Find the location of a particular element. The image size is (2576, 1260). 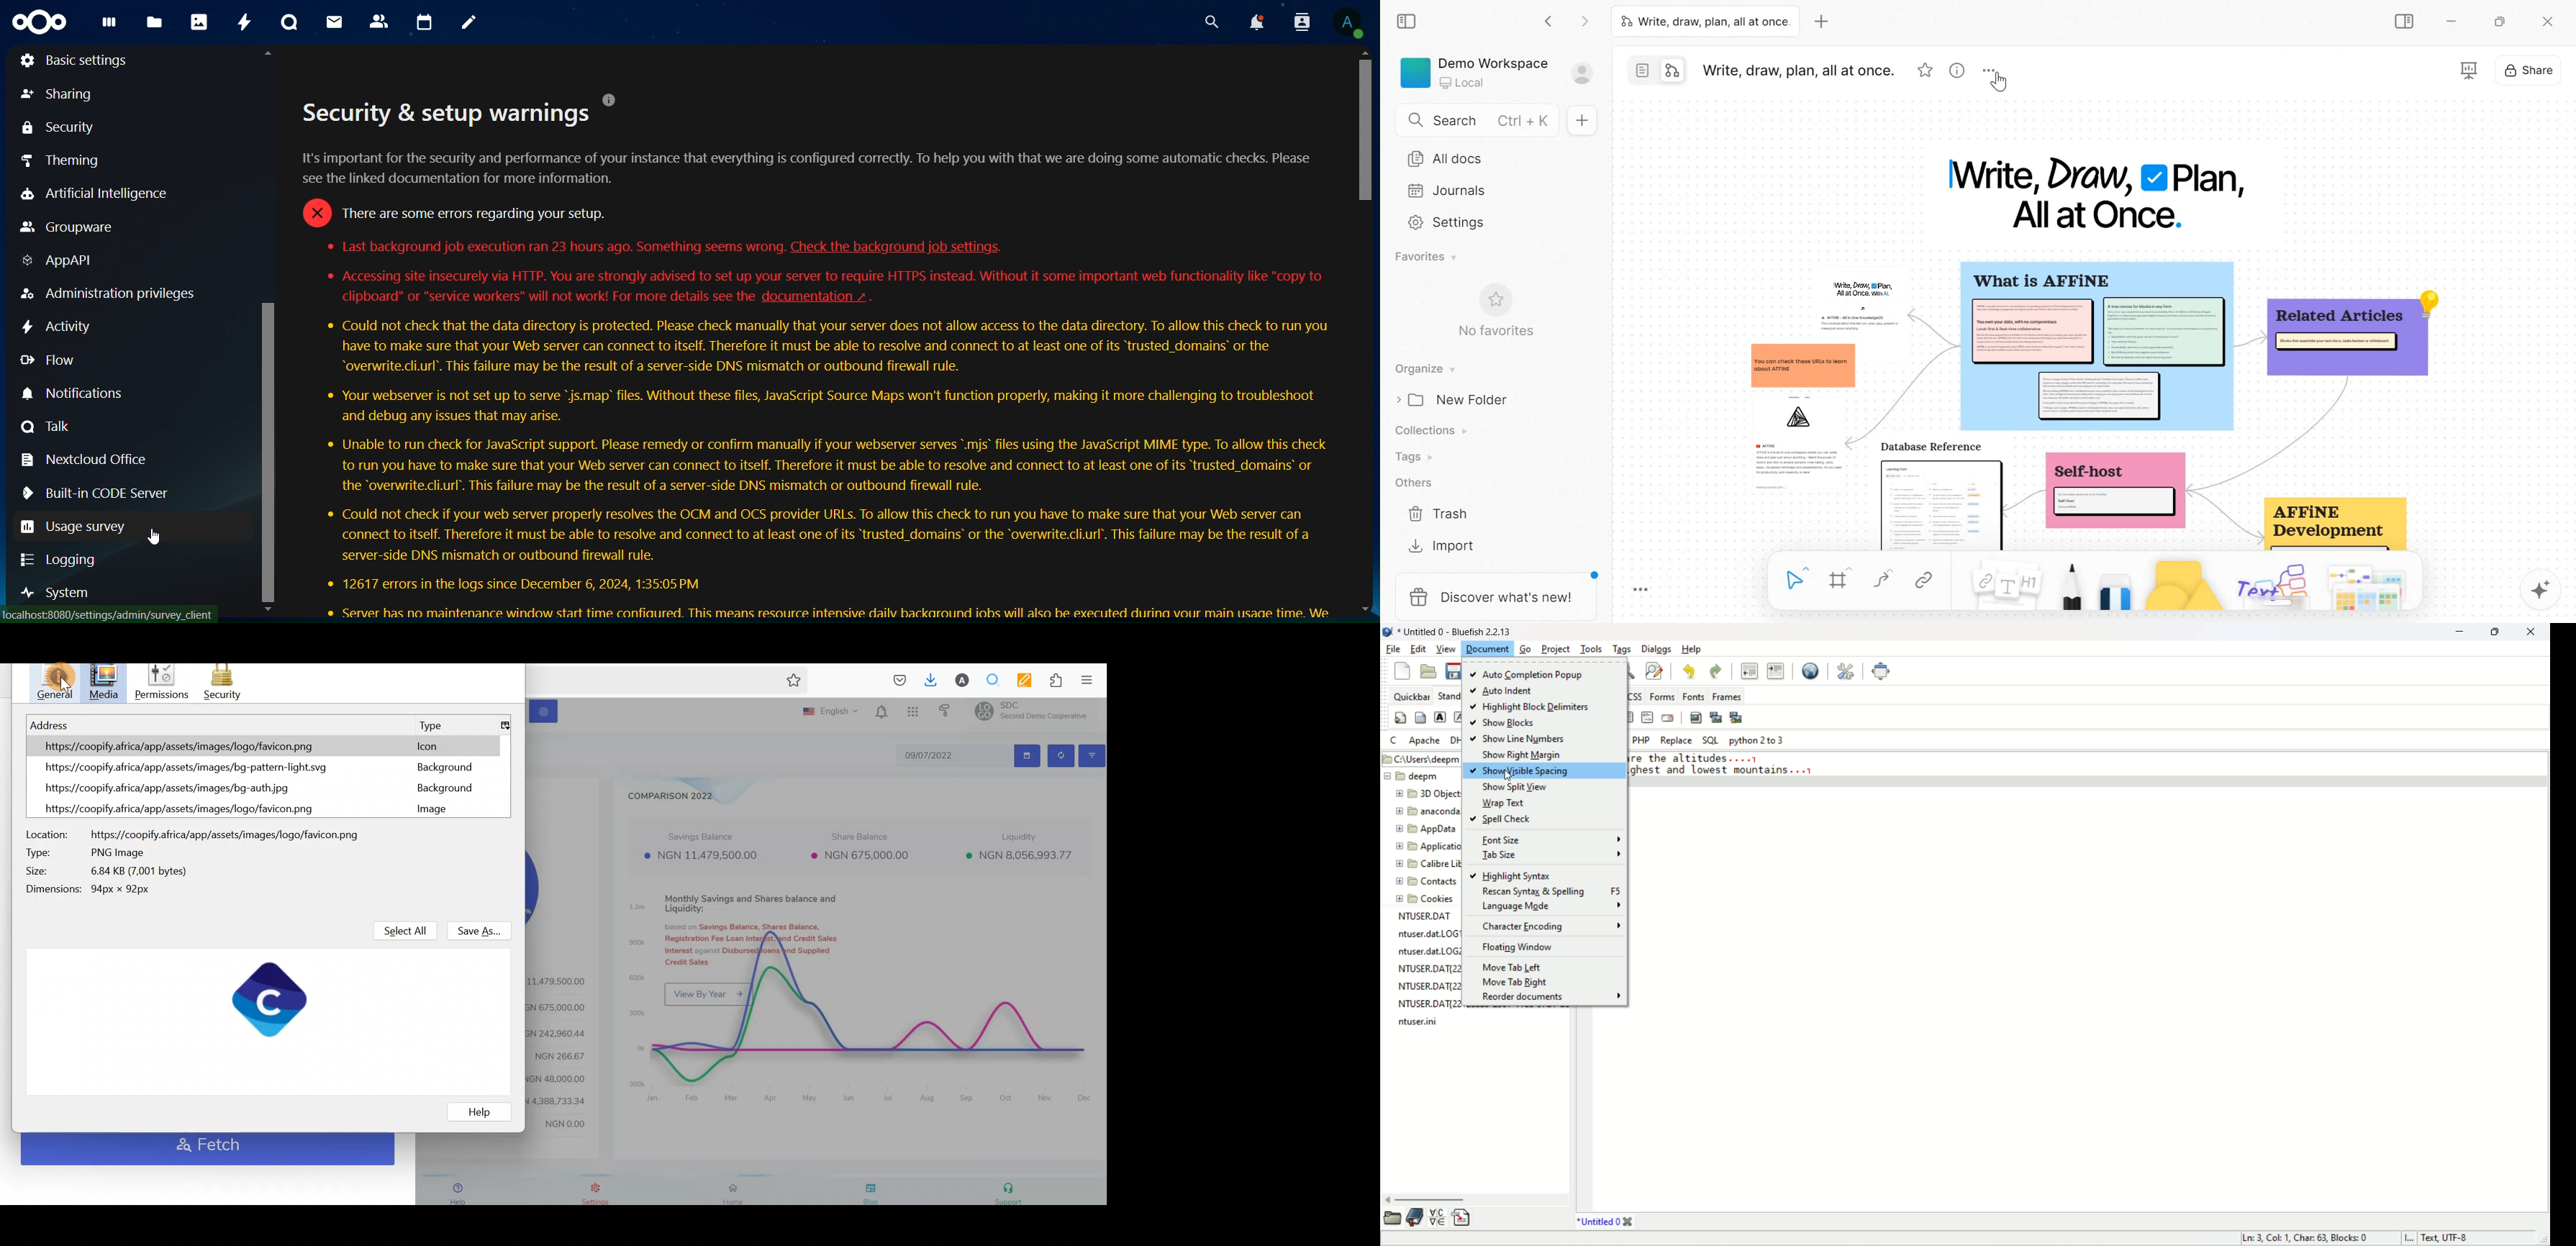

icon is located at coordinates (37, 22).